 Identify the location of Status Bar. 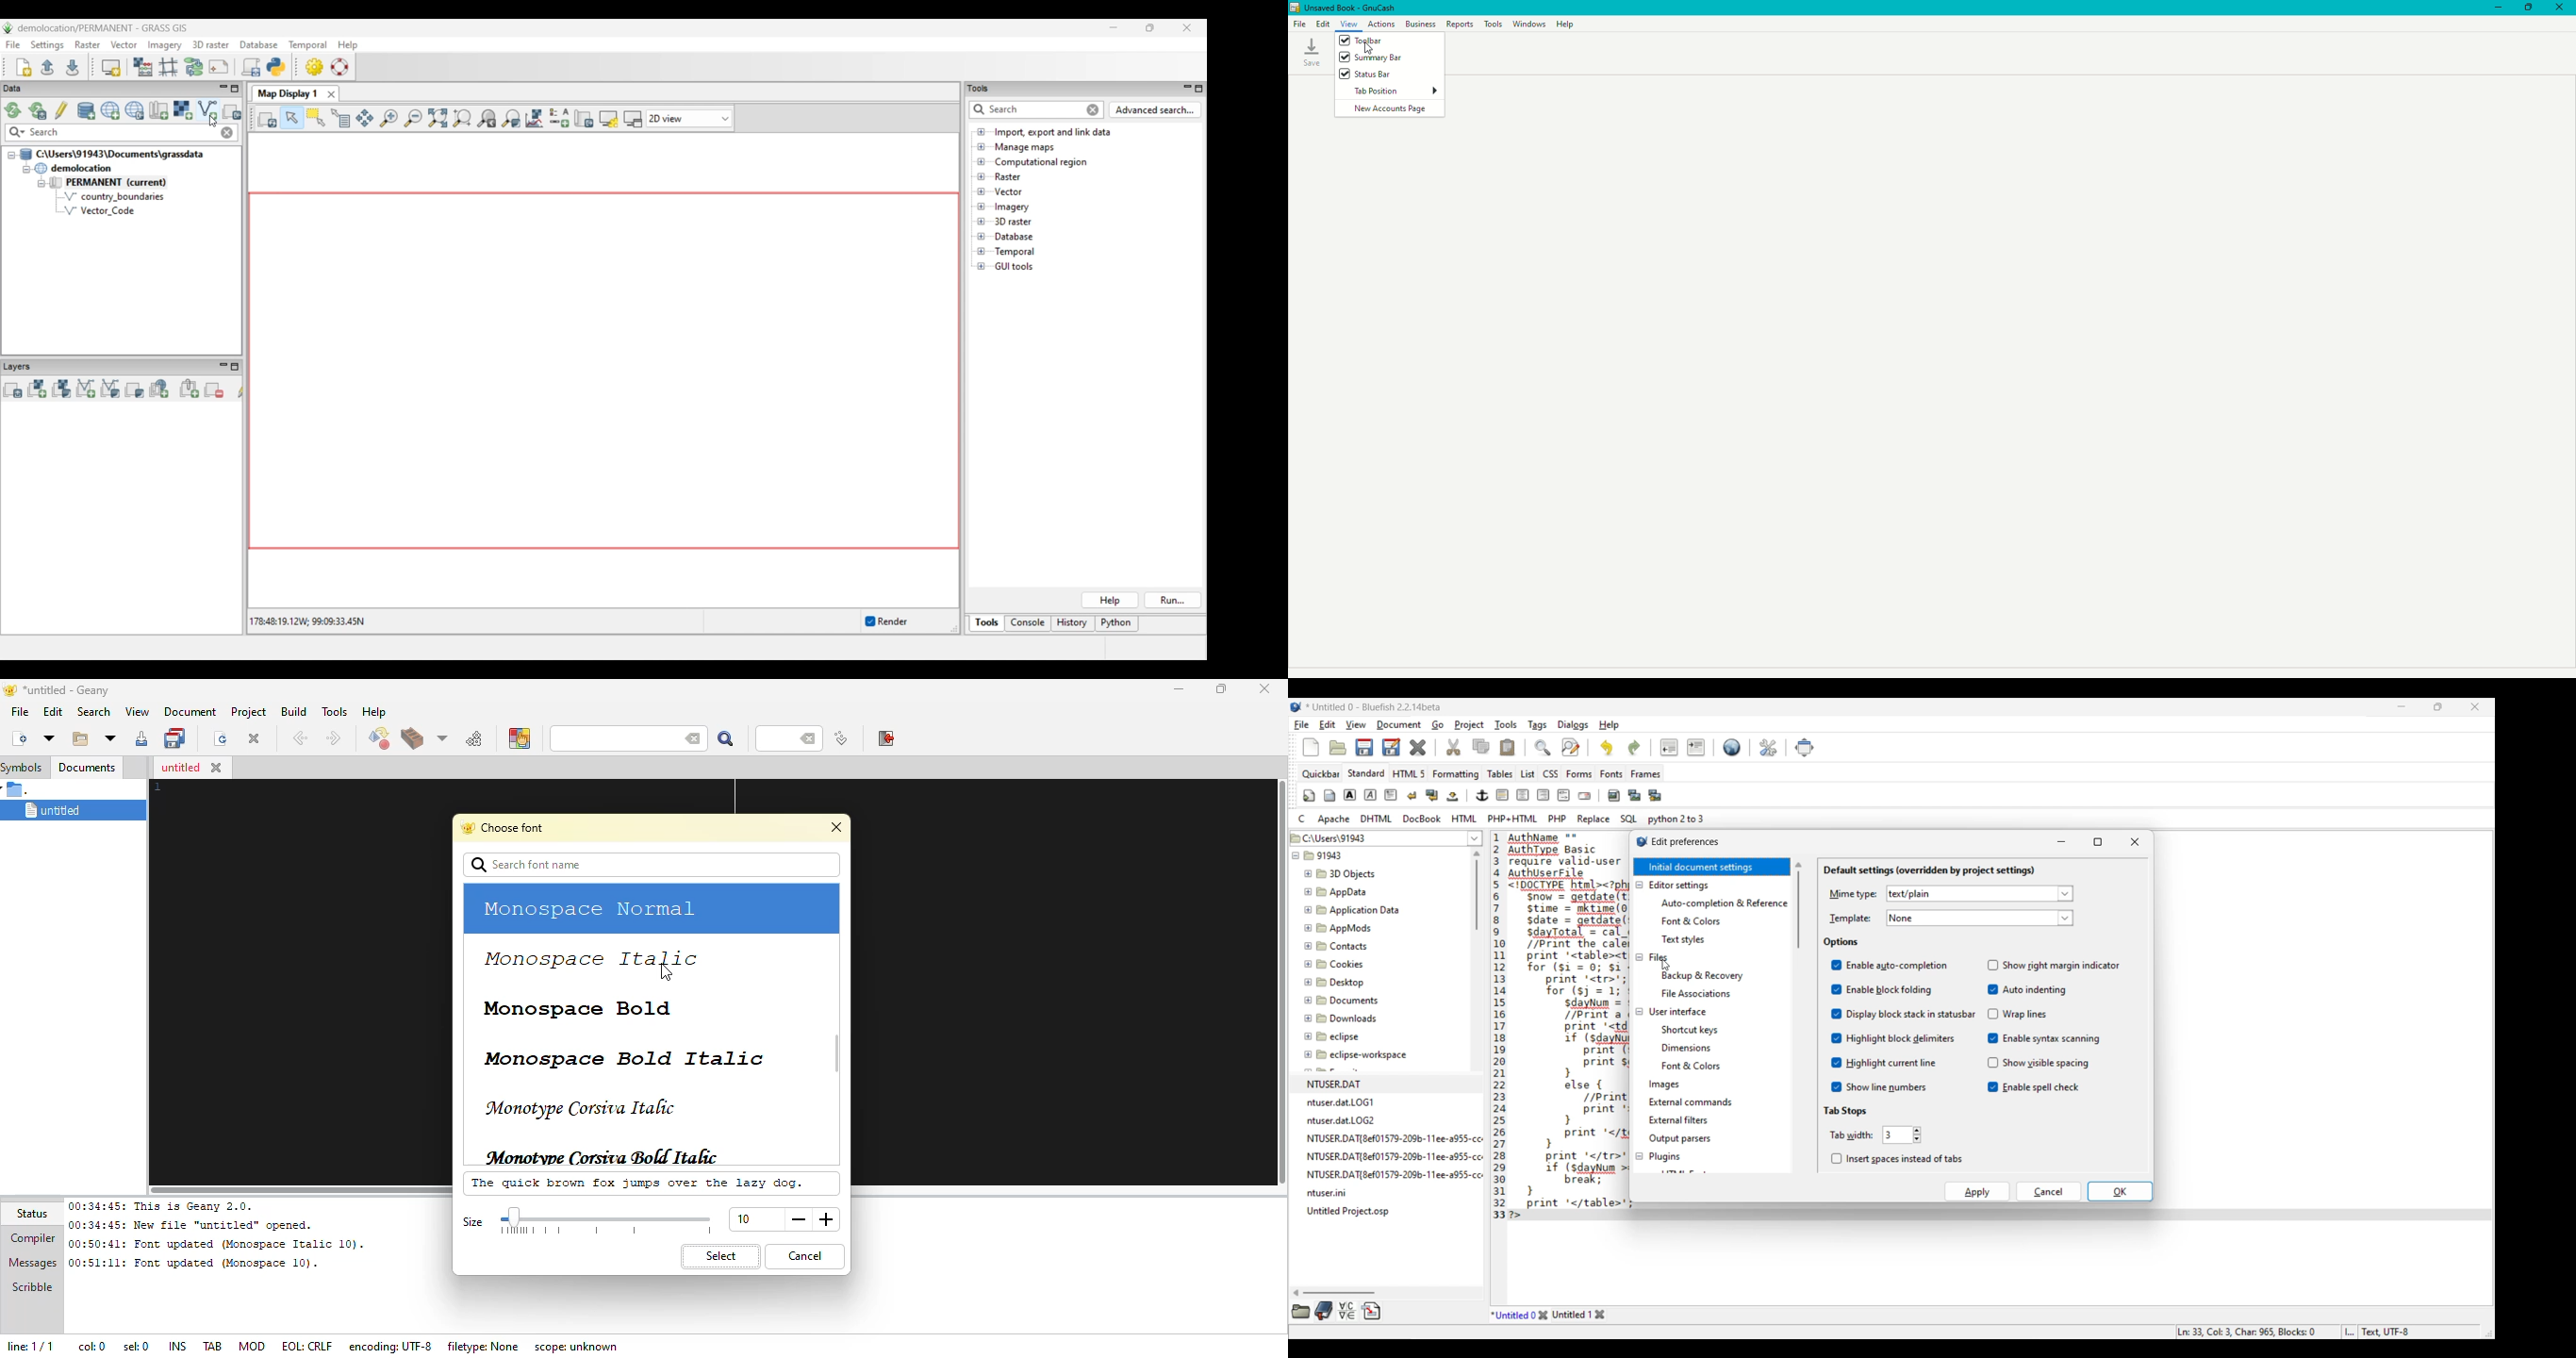
(1370, 74).